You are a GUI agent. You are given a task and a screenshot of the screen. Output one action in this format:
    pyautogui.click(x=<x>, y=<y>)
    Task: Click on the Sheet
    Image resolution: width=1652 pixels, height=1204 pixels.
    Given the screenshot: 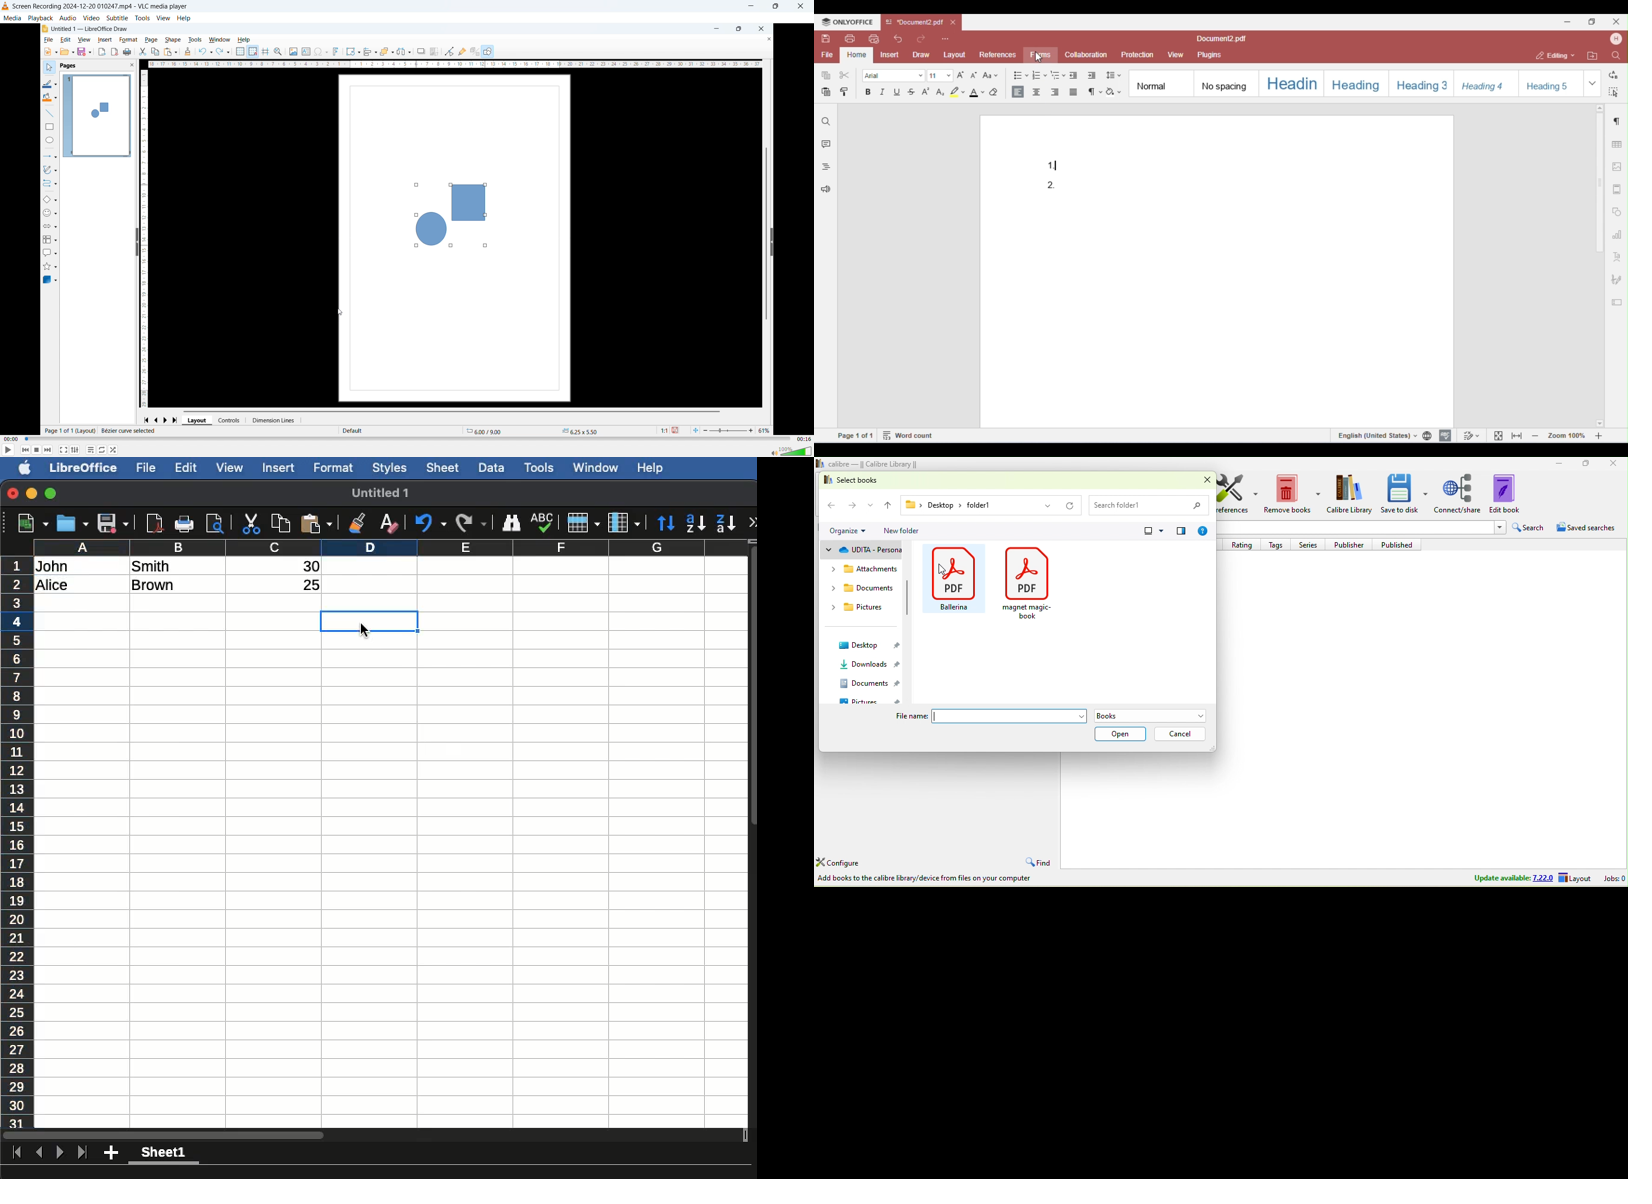 What is the action you would take?
    pyautogui.click(x=444, y=467)
    